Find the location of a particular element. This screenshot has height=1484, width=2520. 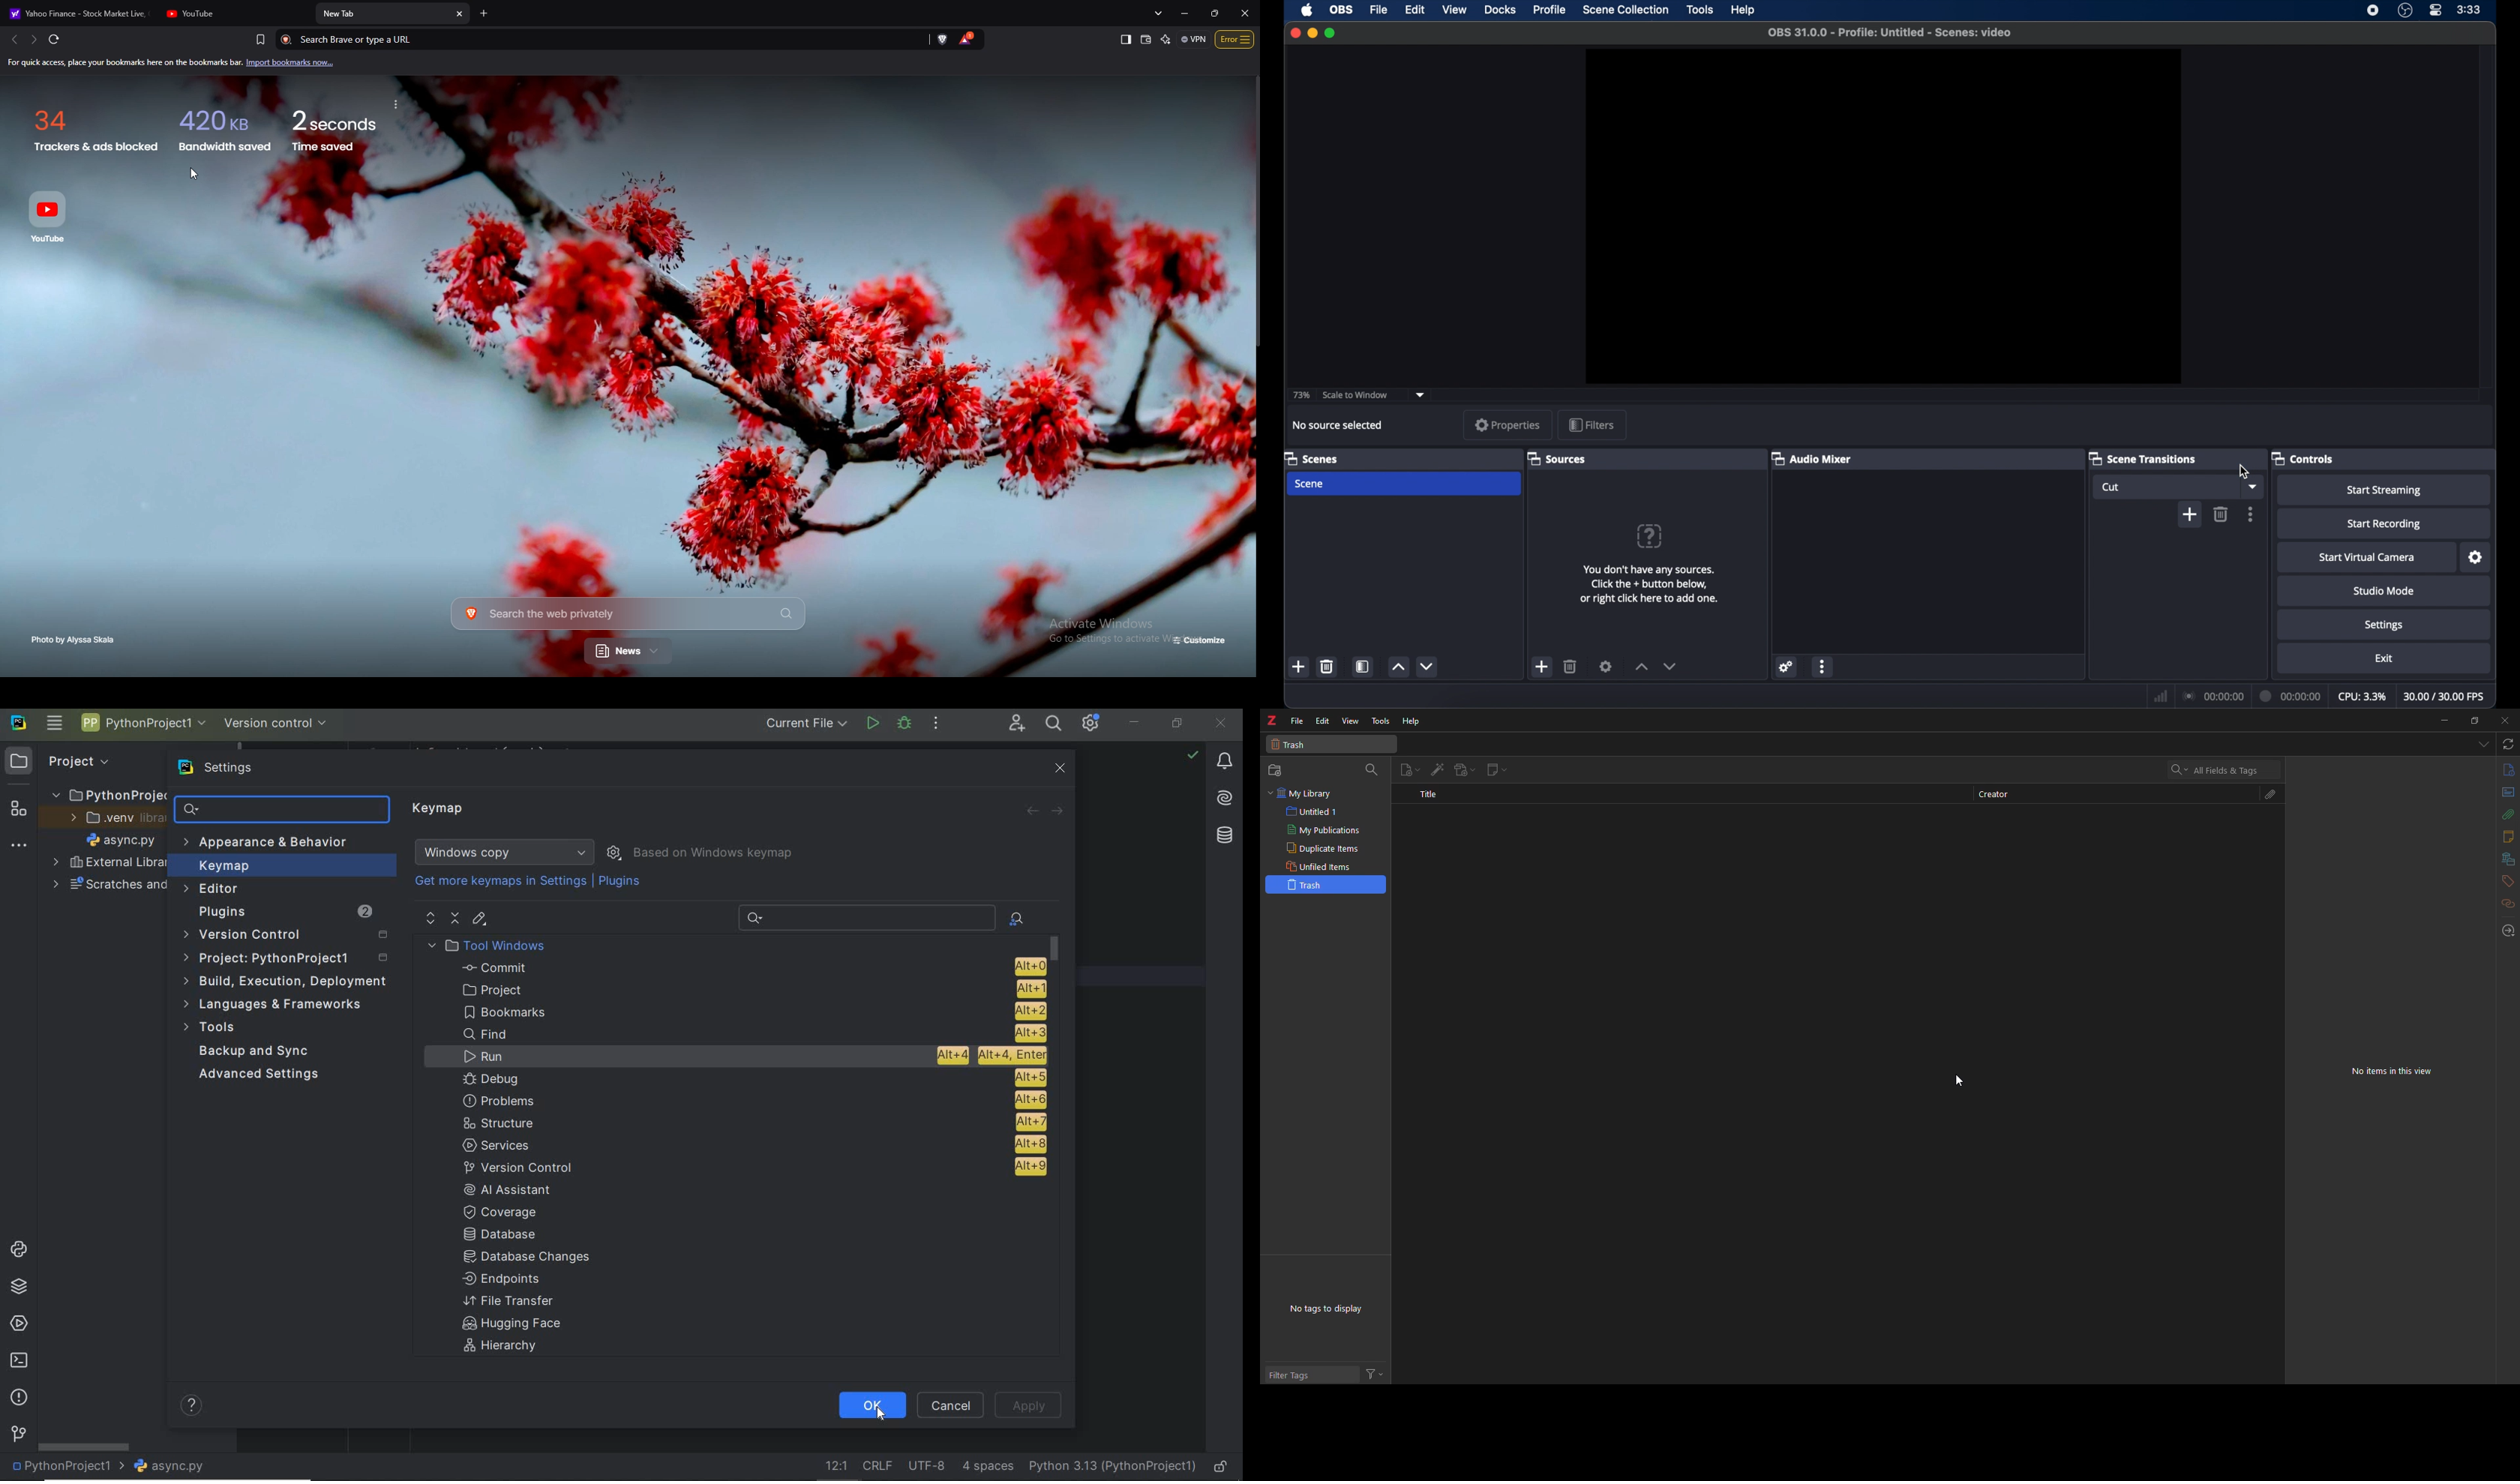

scrollbar is located at coordinates (82, 1446).